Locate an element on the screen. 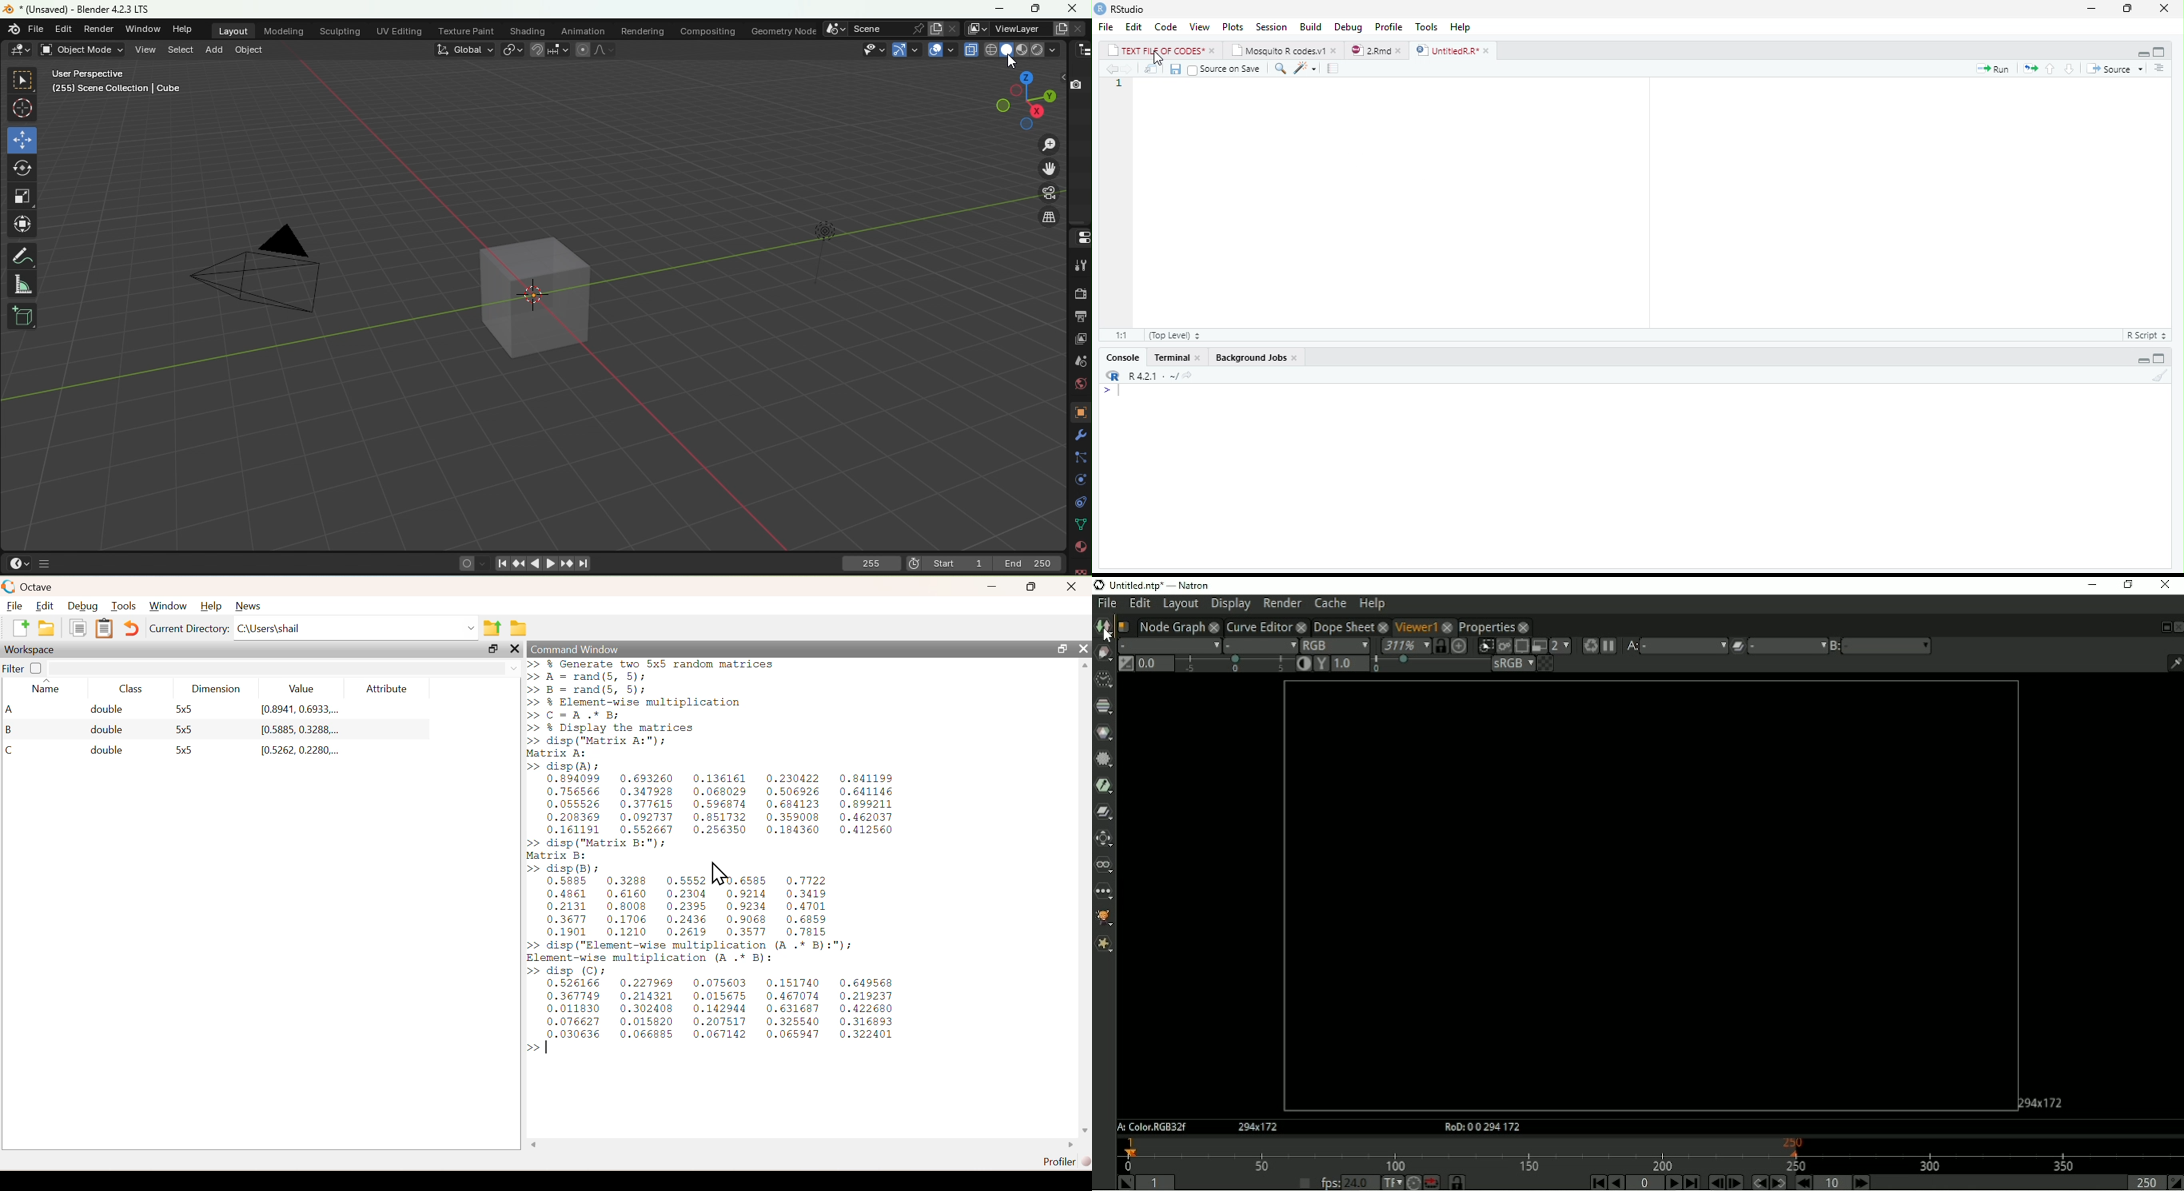 The width and height of the screenshot is (2184, 1204). edit is located at coordinates (1134, 27).